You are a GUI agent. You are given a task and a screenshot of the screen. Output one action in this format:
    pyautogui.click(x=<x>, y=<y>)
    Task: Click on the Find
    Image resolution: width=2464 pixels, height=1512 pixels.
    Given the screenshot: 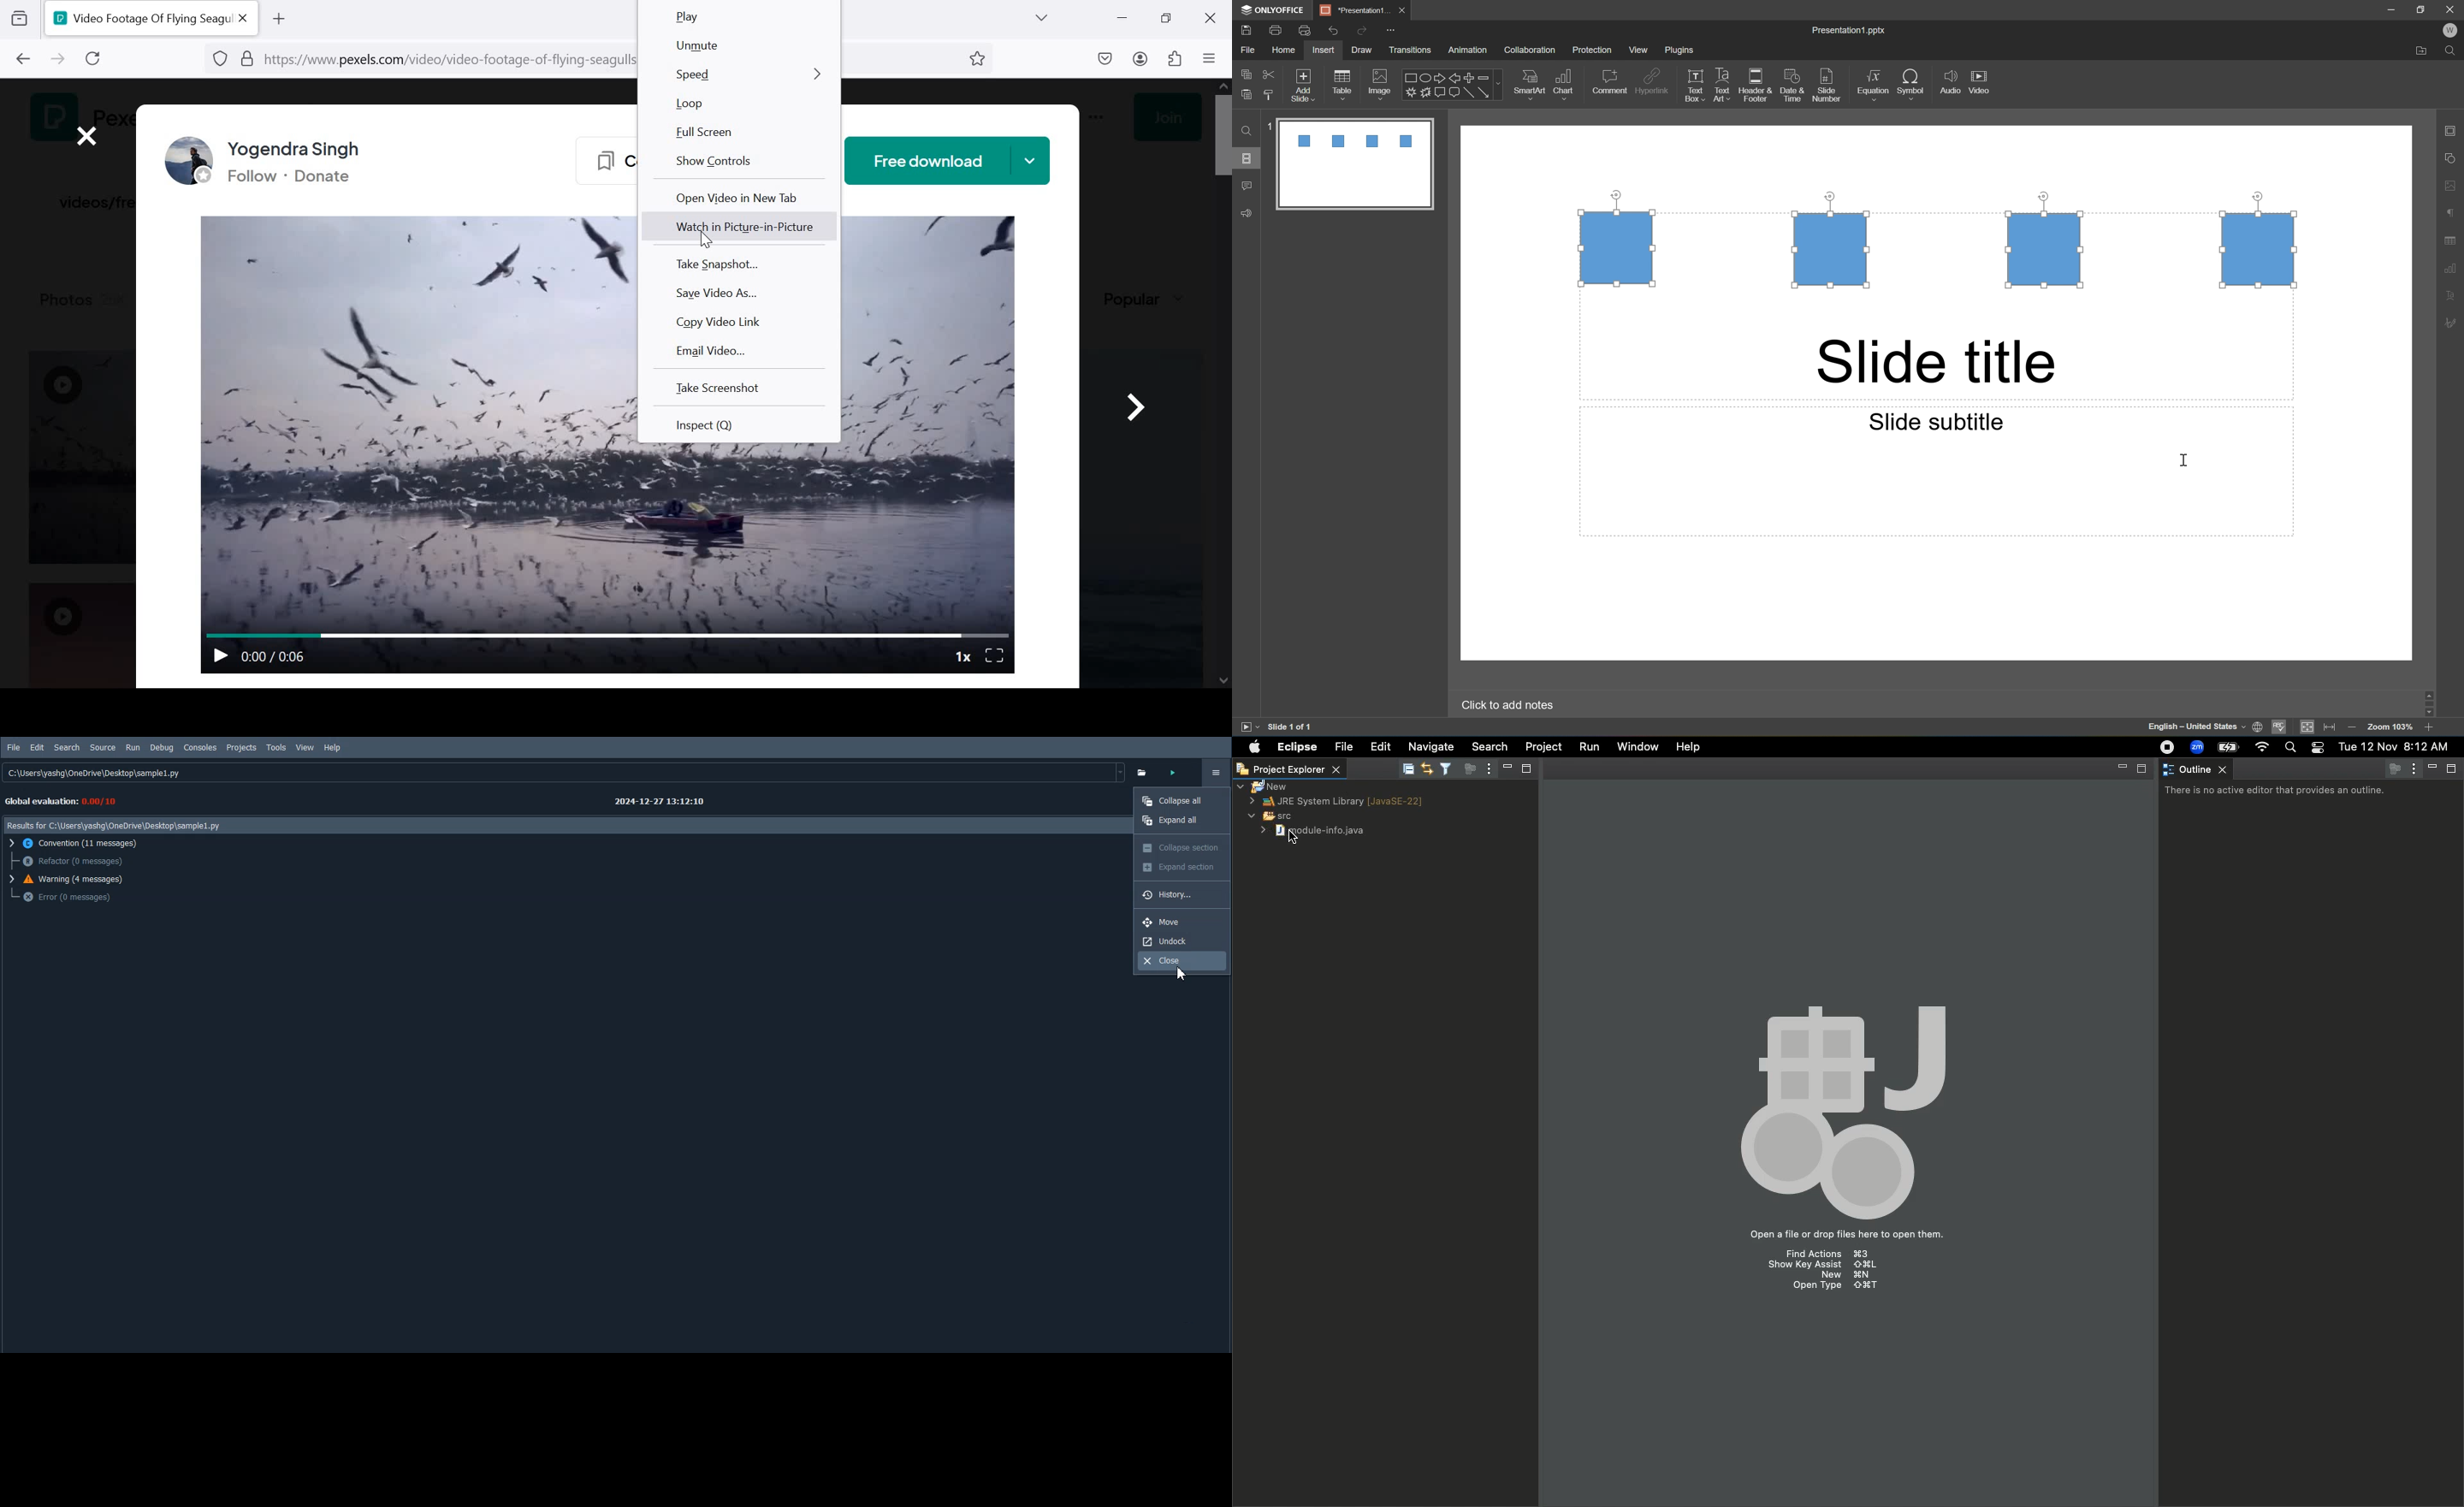 What is the action you would take?
    pyautogui.click(x=1247, y=132)
    